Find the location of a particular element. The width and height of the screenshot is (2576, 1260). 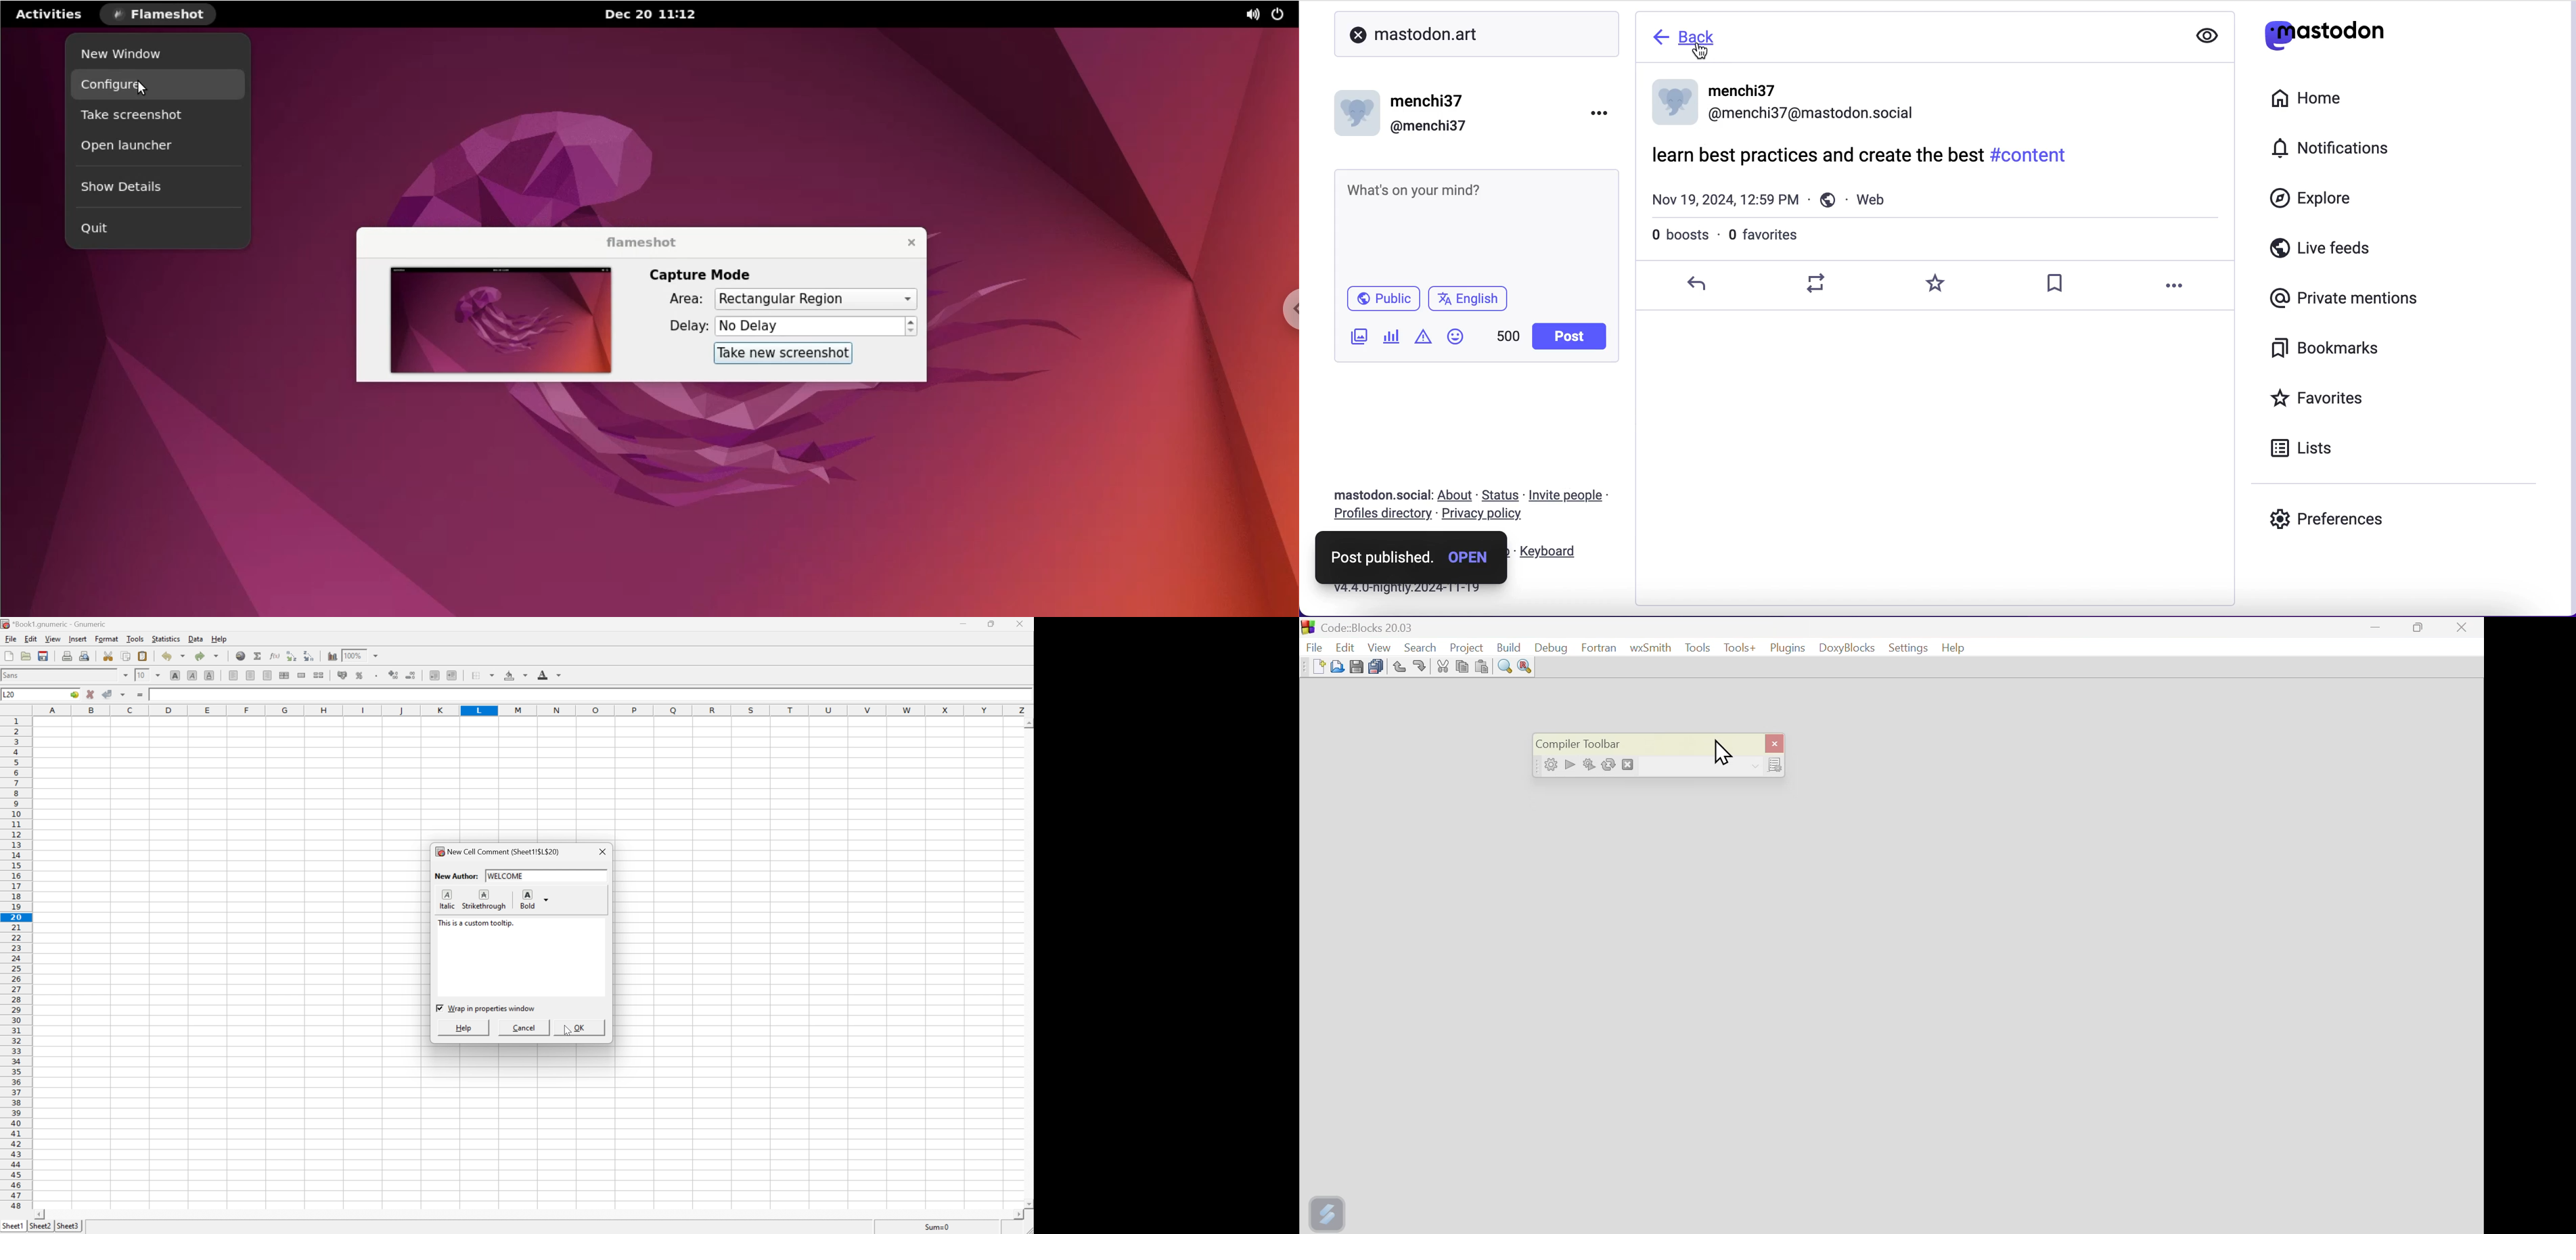

@menchi37 is located at coordinates (1812, 118).